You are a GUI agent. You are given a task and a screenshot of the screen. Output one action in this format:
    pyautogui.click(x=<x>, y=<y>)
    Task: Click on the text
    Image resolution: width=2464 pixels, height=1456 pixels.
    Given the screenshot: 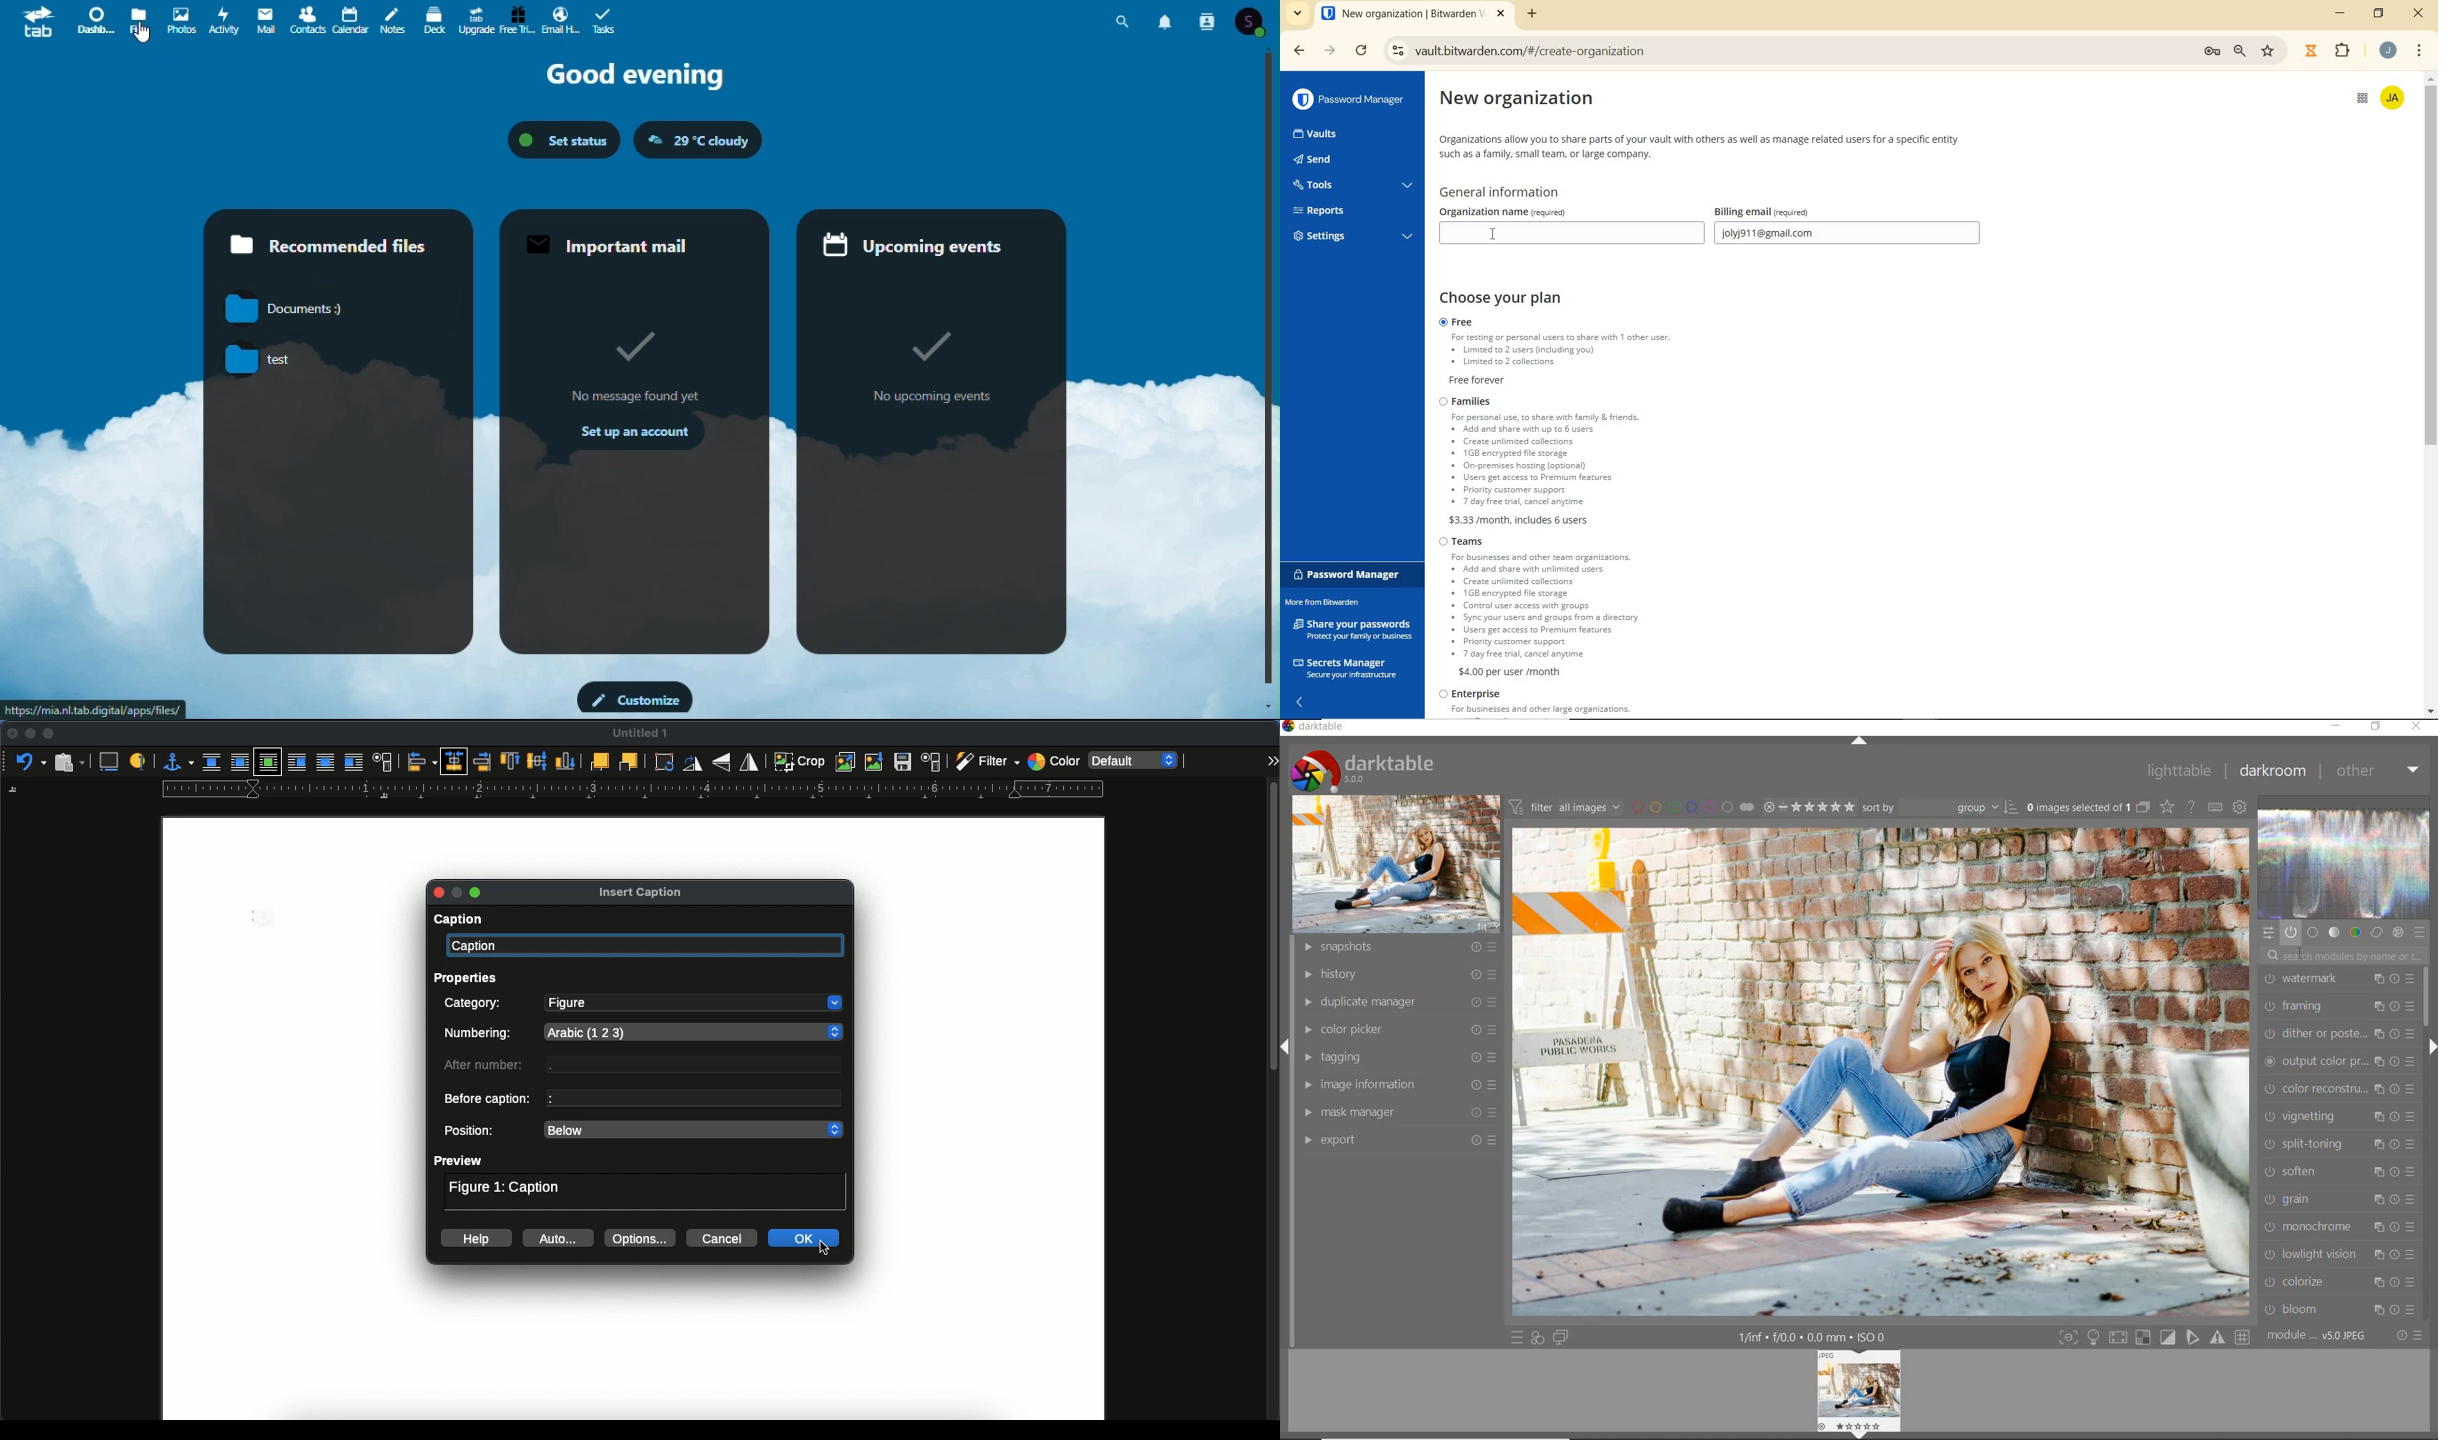 What is the action you would take?
    pyautogui.click(x=692, y=1098)
    